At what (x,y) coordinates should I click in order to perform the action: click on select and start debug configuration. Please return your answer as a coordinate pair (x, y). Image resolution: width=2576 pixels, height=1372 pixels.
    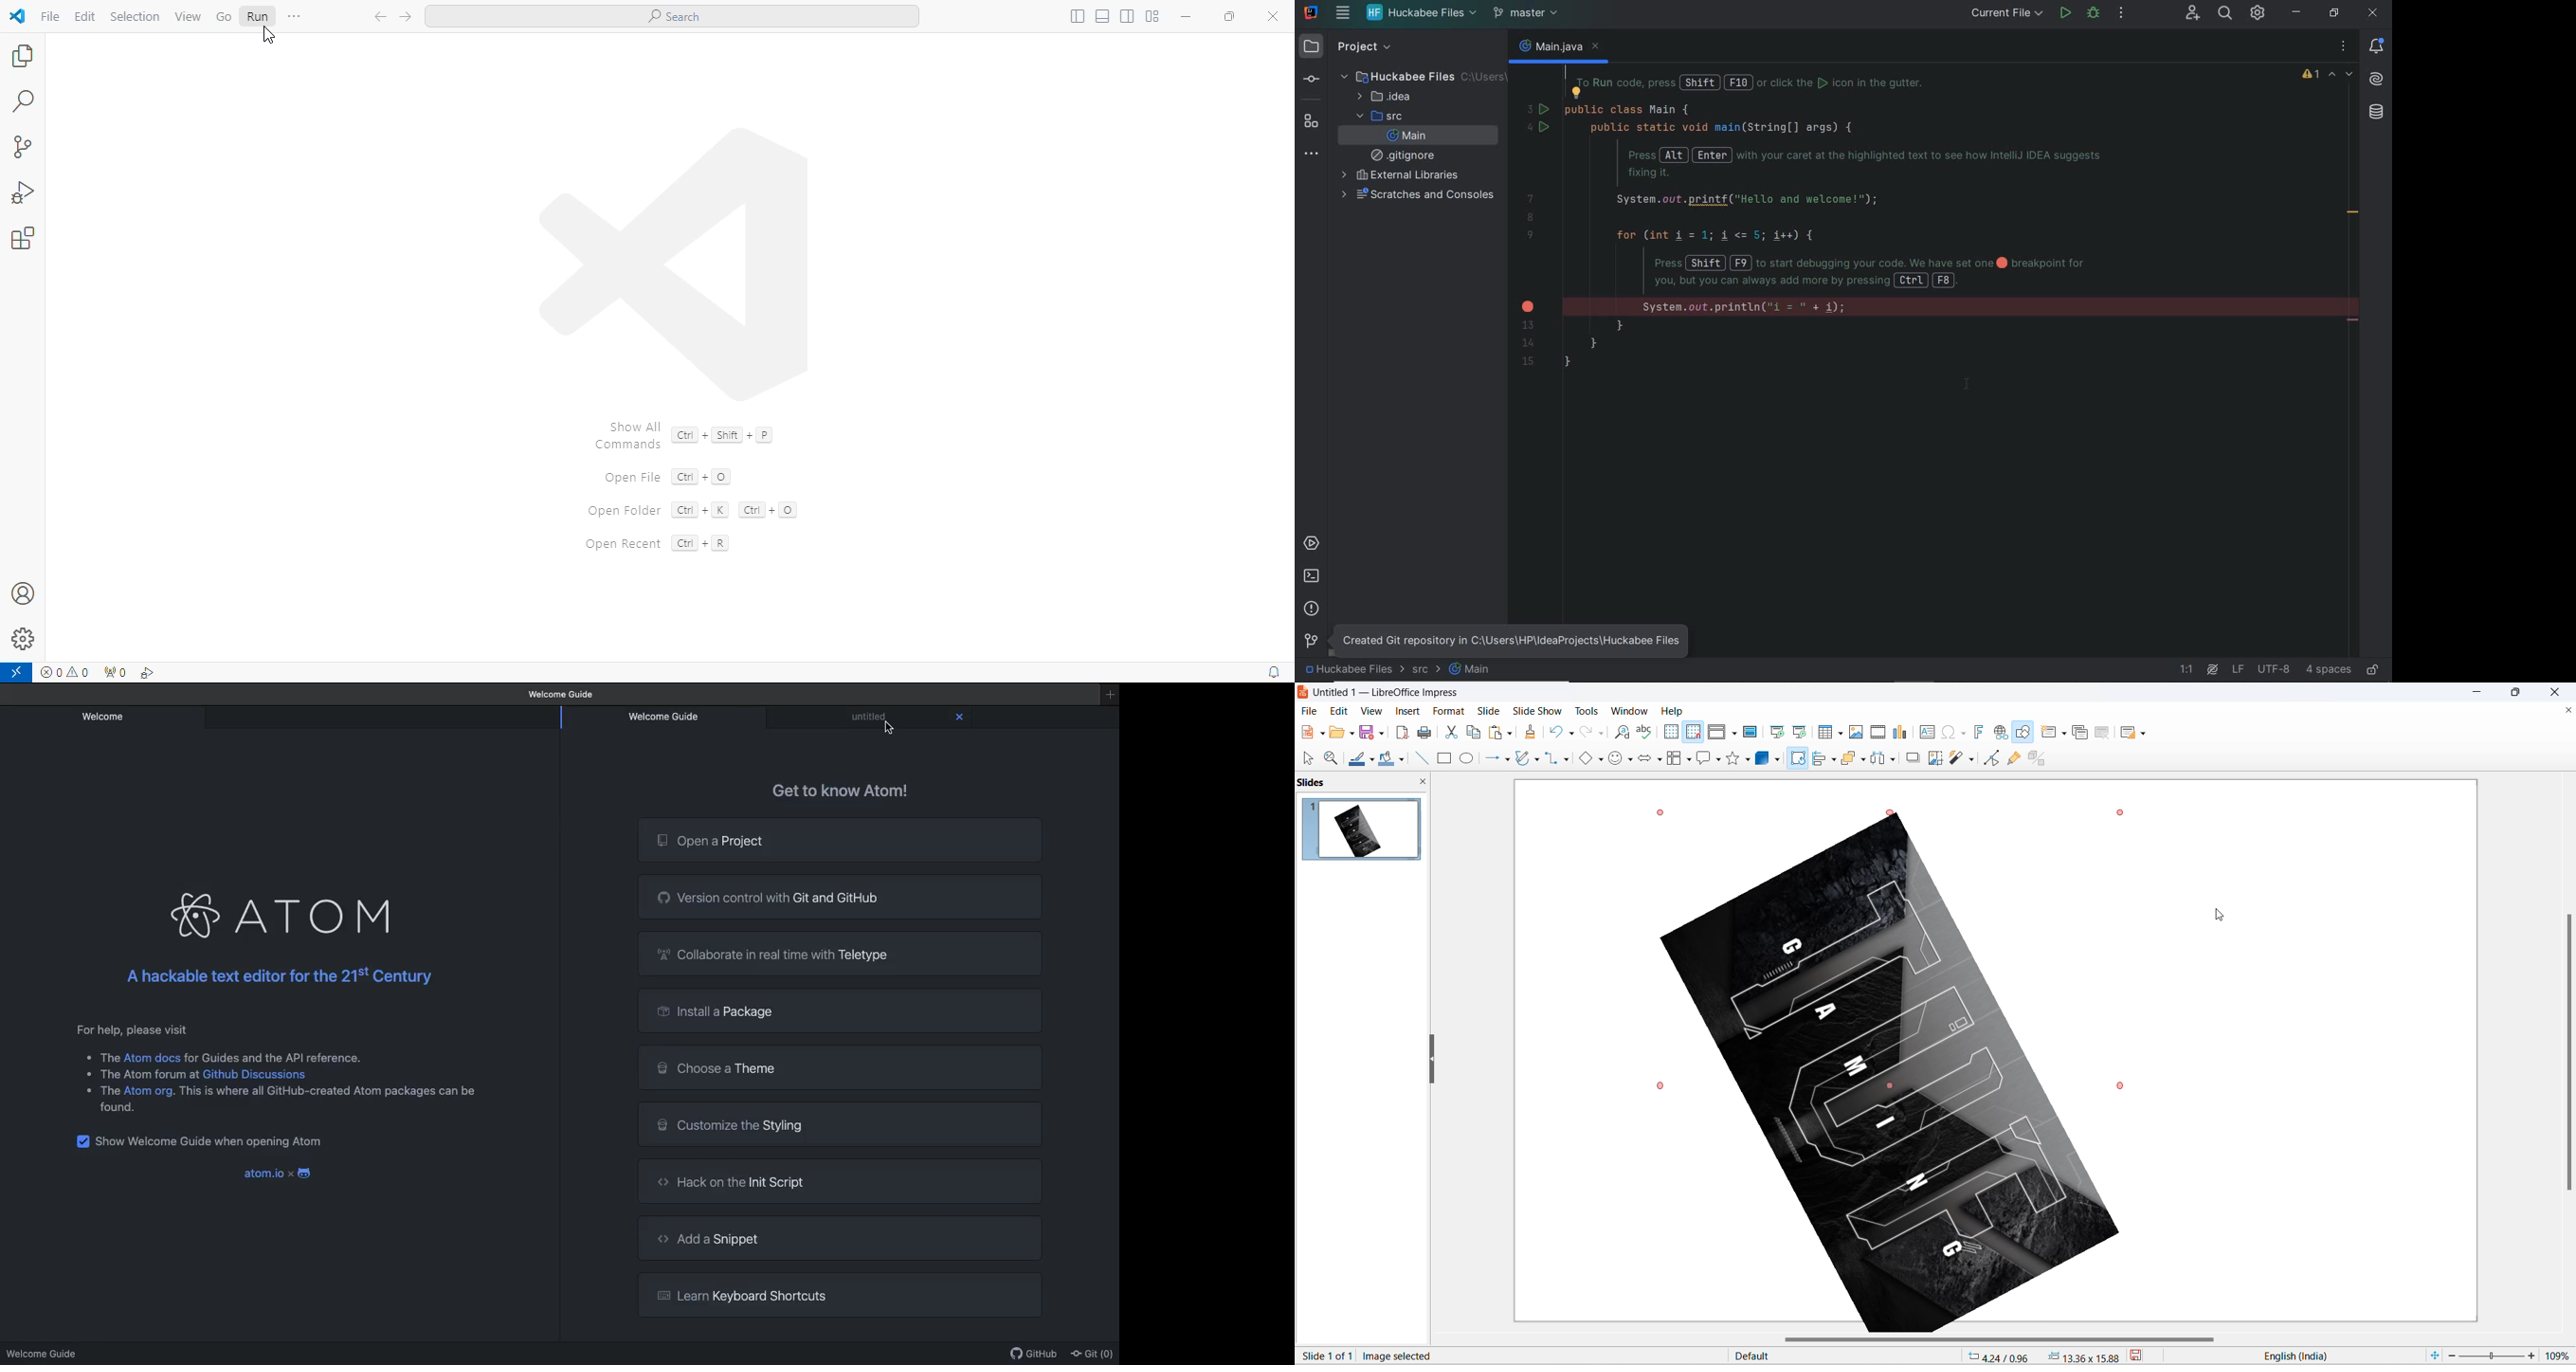
    Looking at the image, I should click on (148, 673).